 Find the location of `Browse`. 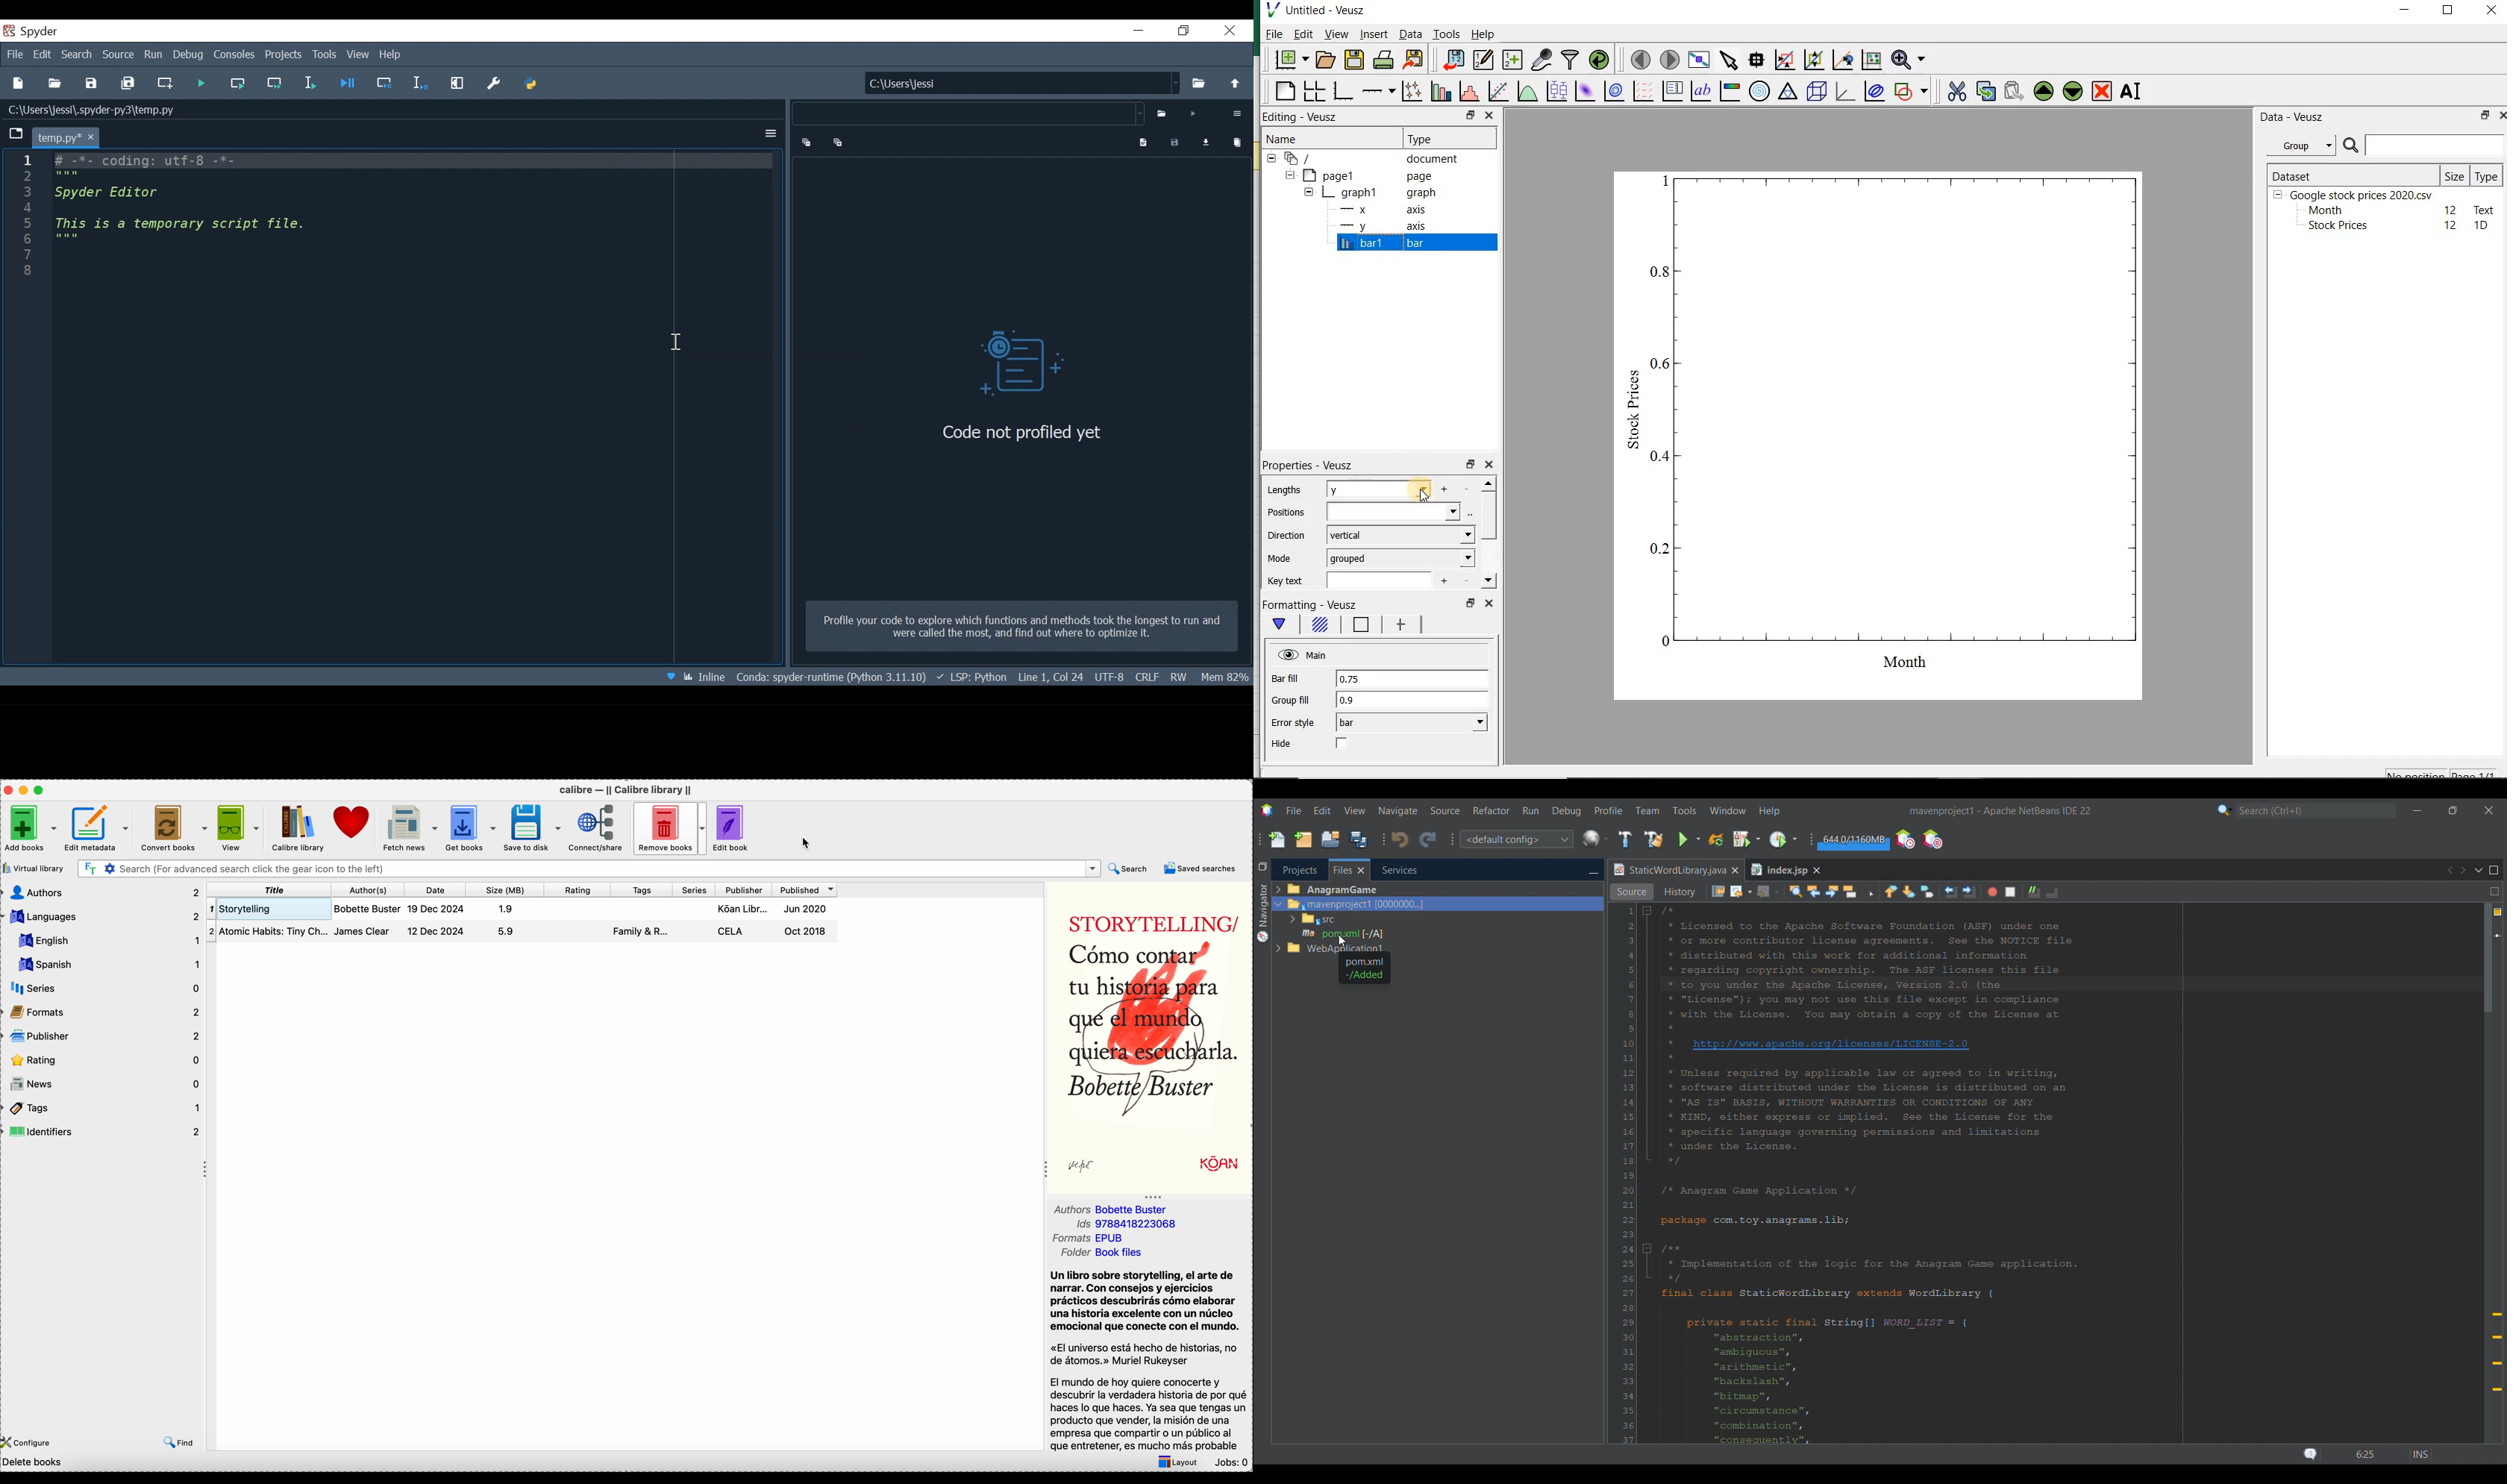

Browse is located at coordinates (1199, 82).